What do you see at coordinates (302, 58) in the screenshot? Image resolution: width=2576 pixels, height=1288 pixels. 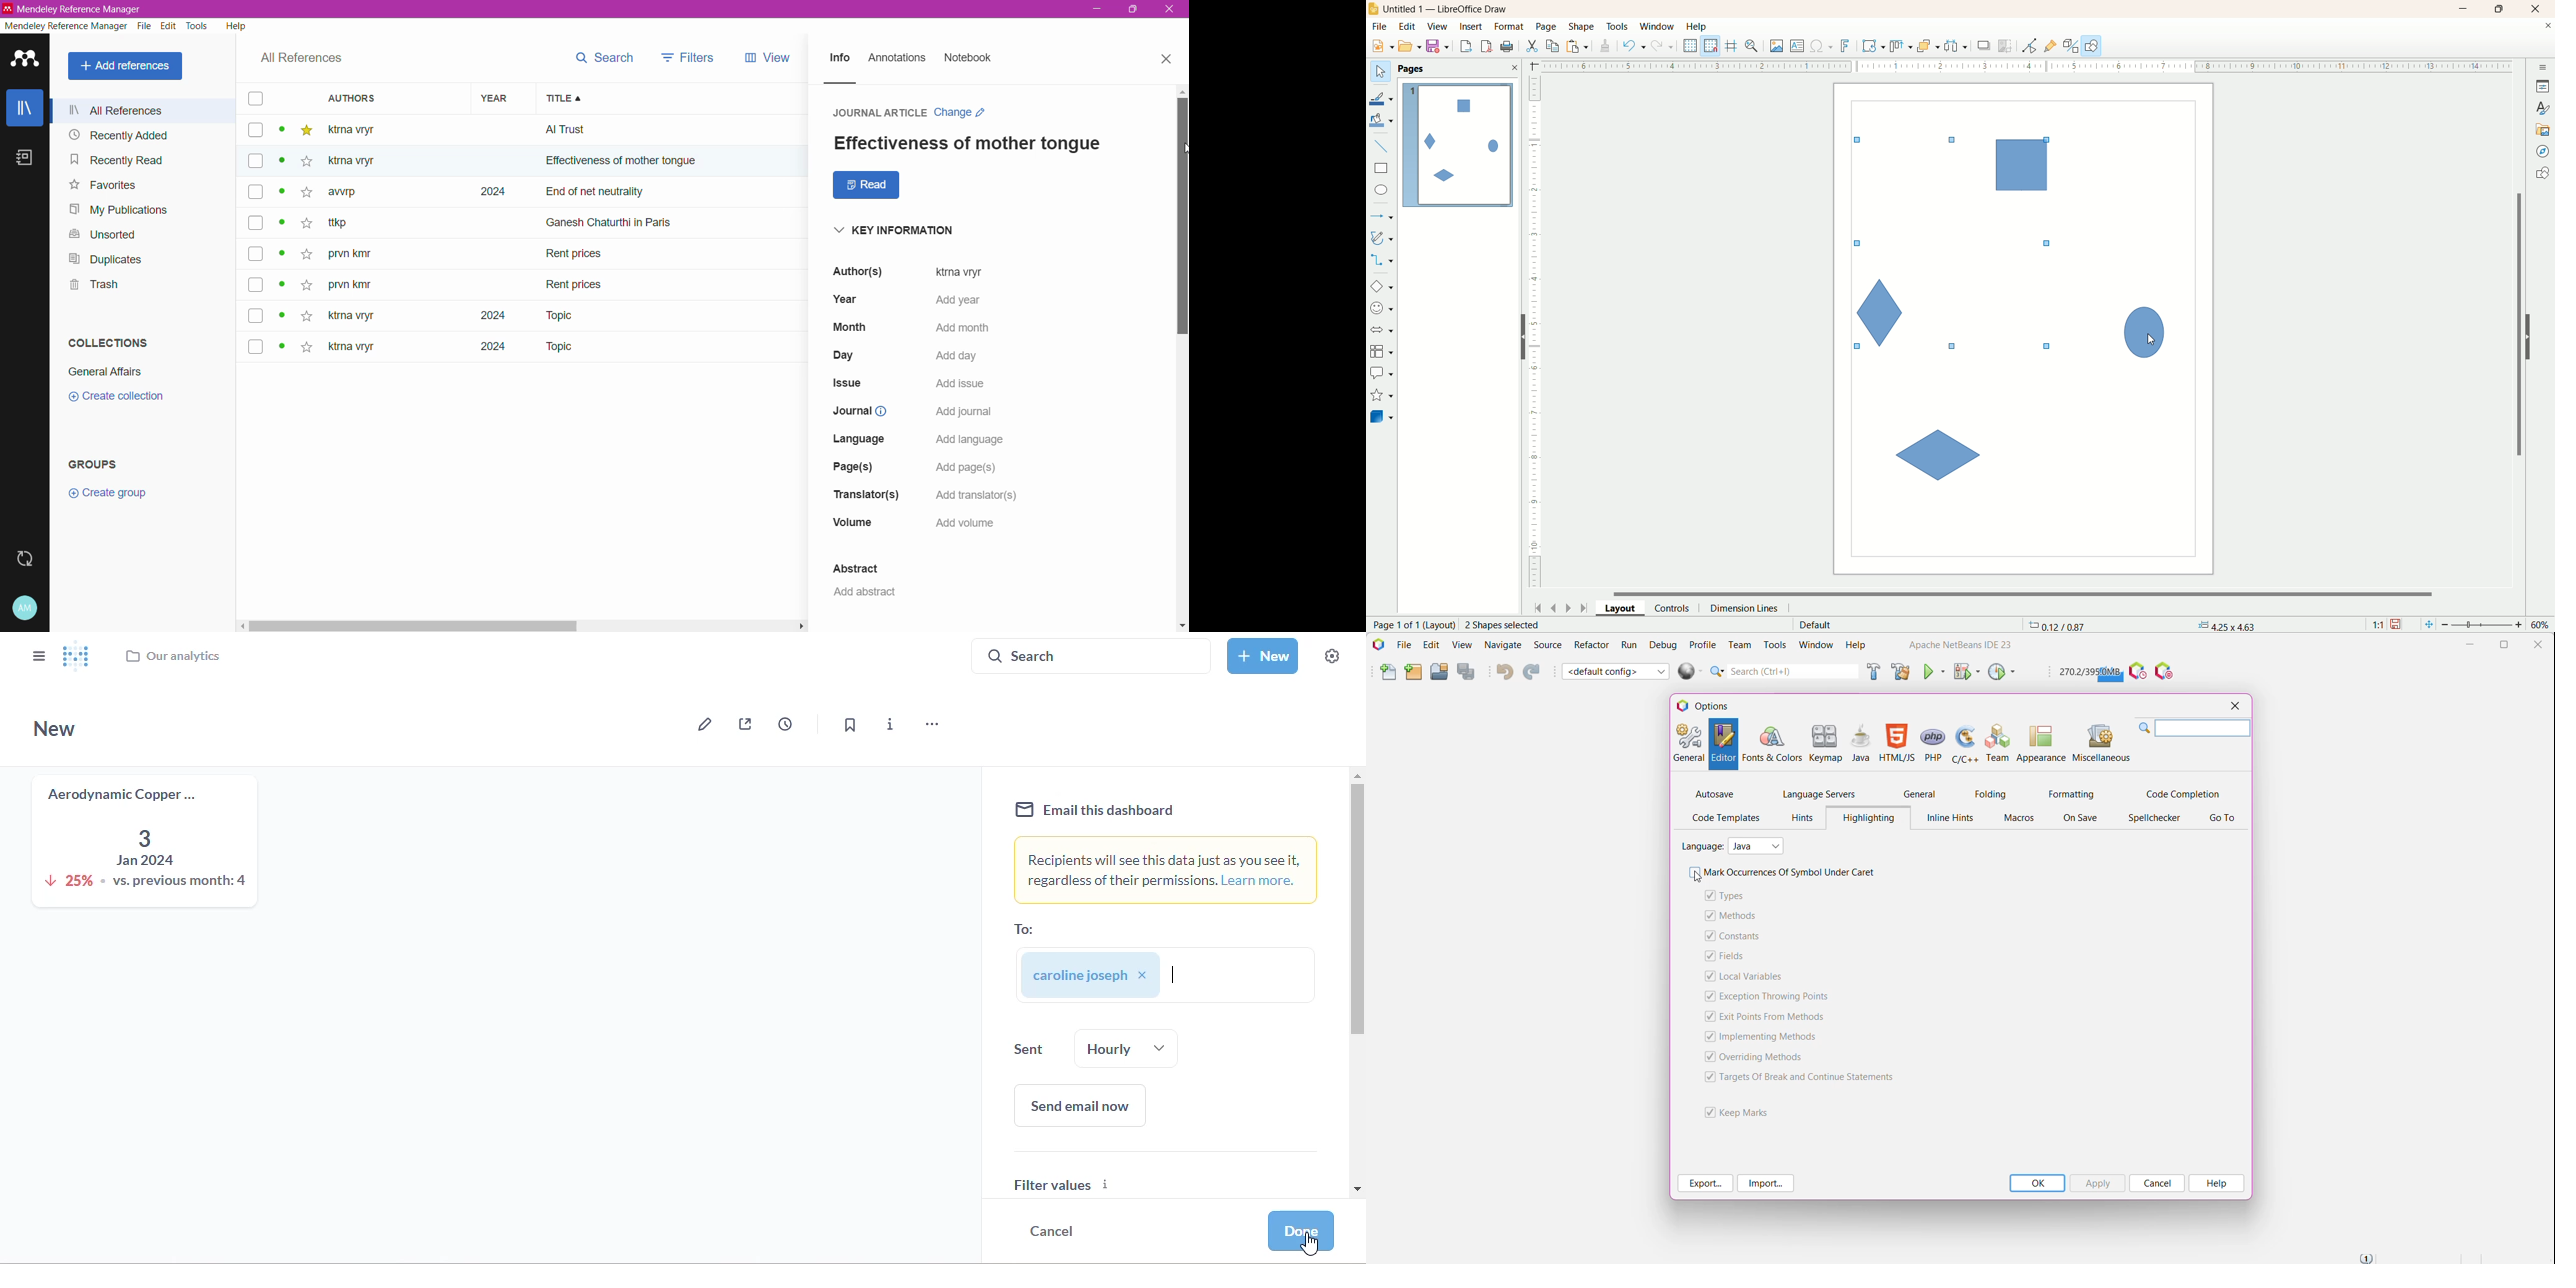 I see `All References` at bounding box center [302, 58].